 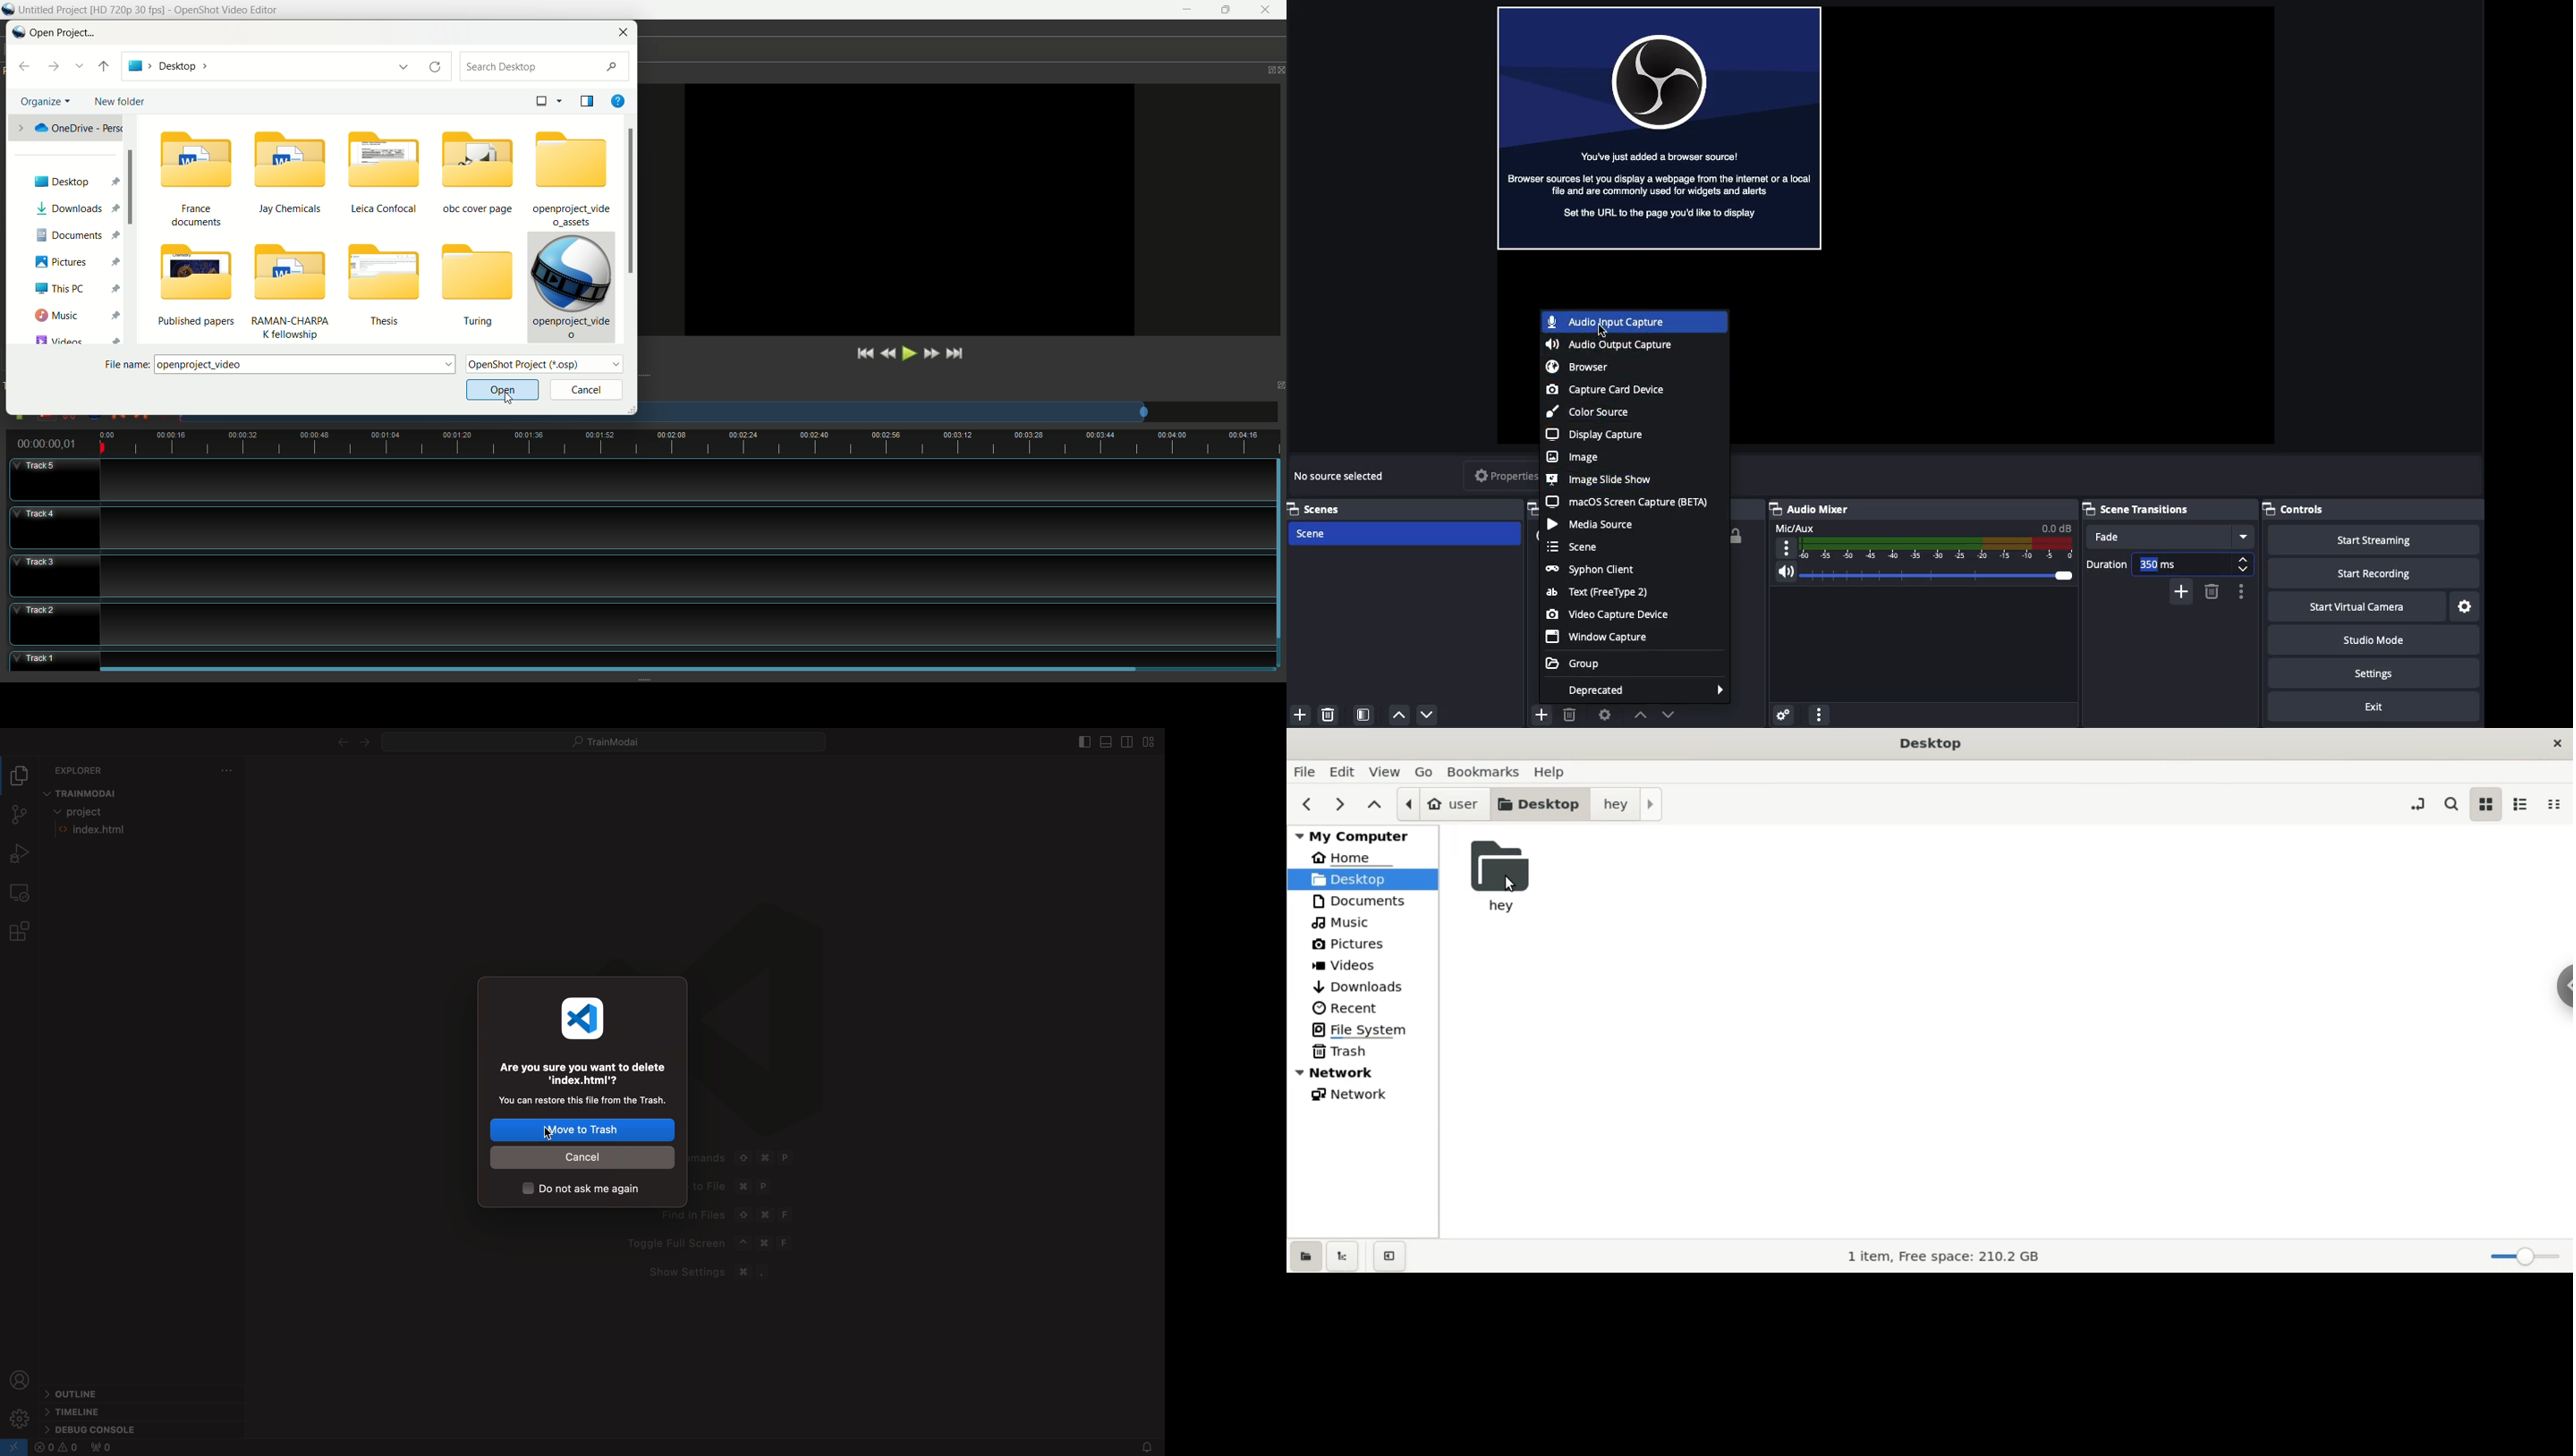 What do you see at coordinates (2242, 593) in the screenshot?
I see `Options` at bounding box center [2242, 593].